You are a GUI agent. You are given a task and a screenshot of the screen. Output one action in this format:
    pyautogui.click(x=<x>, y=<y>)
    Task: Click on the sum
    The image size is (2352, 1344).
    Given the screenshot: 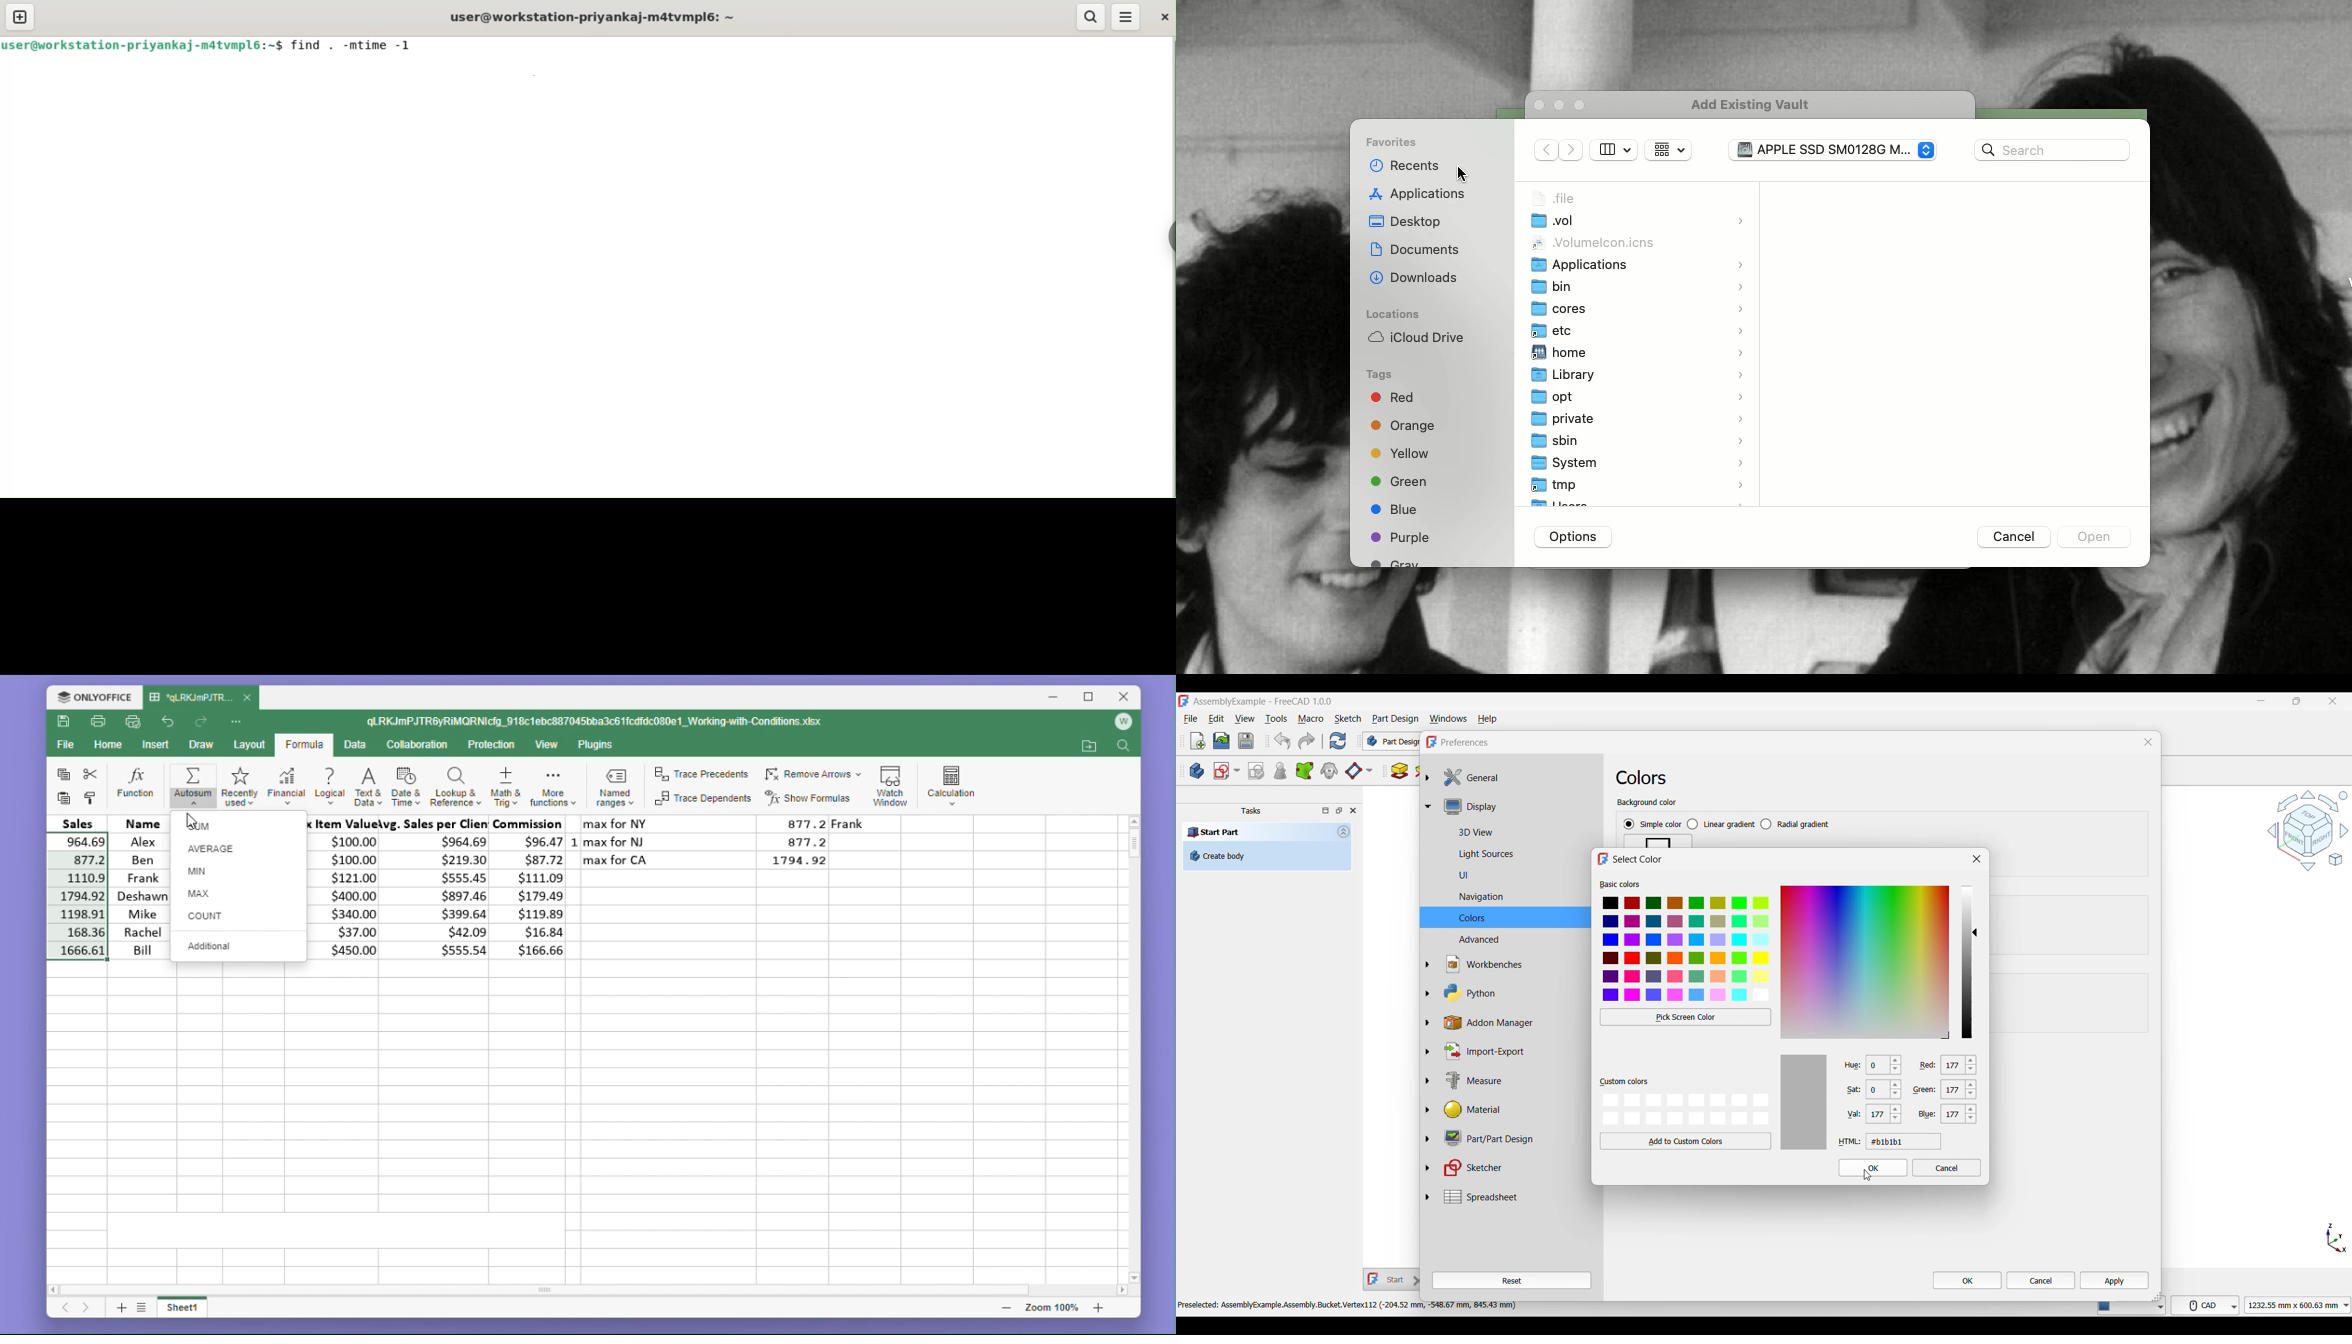 What is the action you would take?
    pyautogui.click(x=237, y=826)
    